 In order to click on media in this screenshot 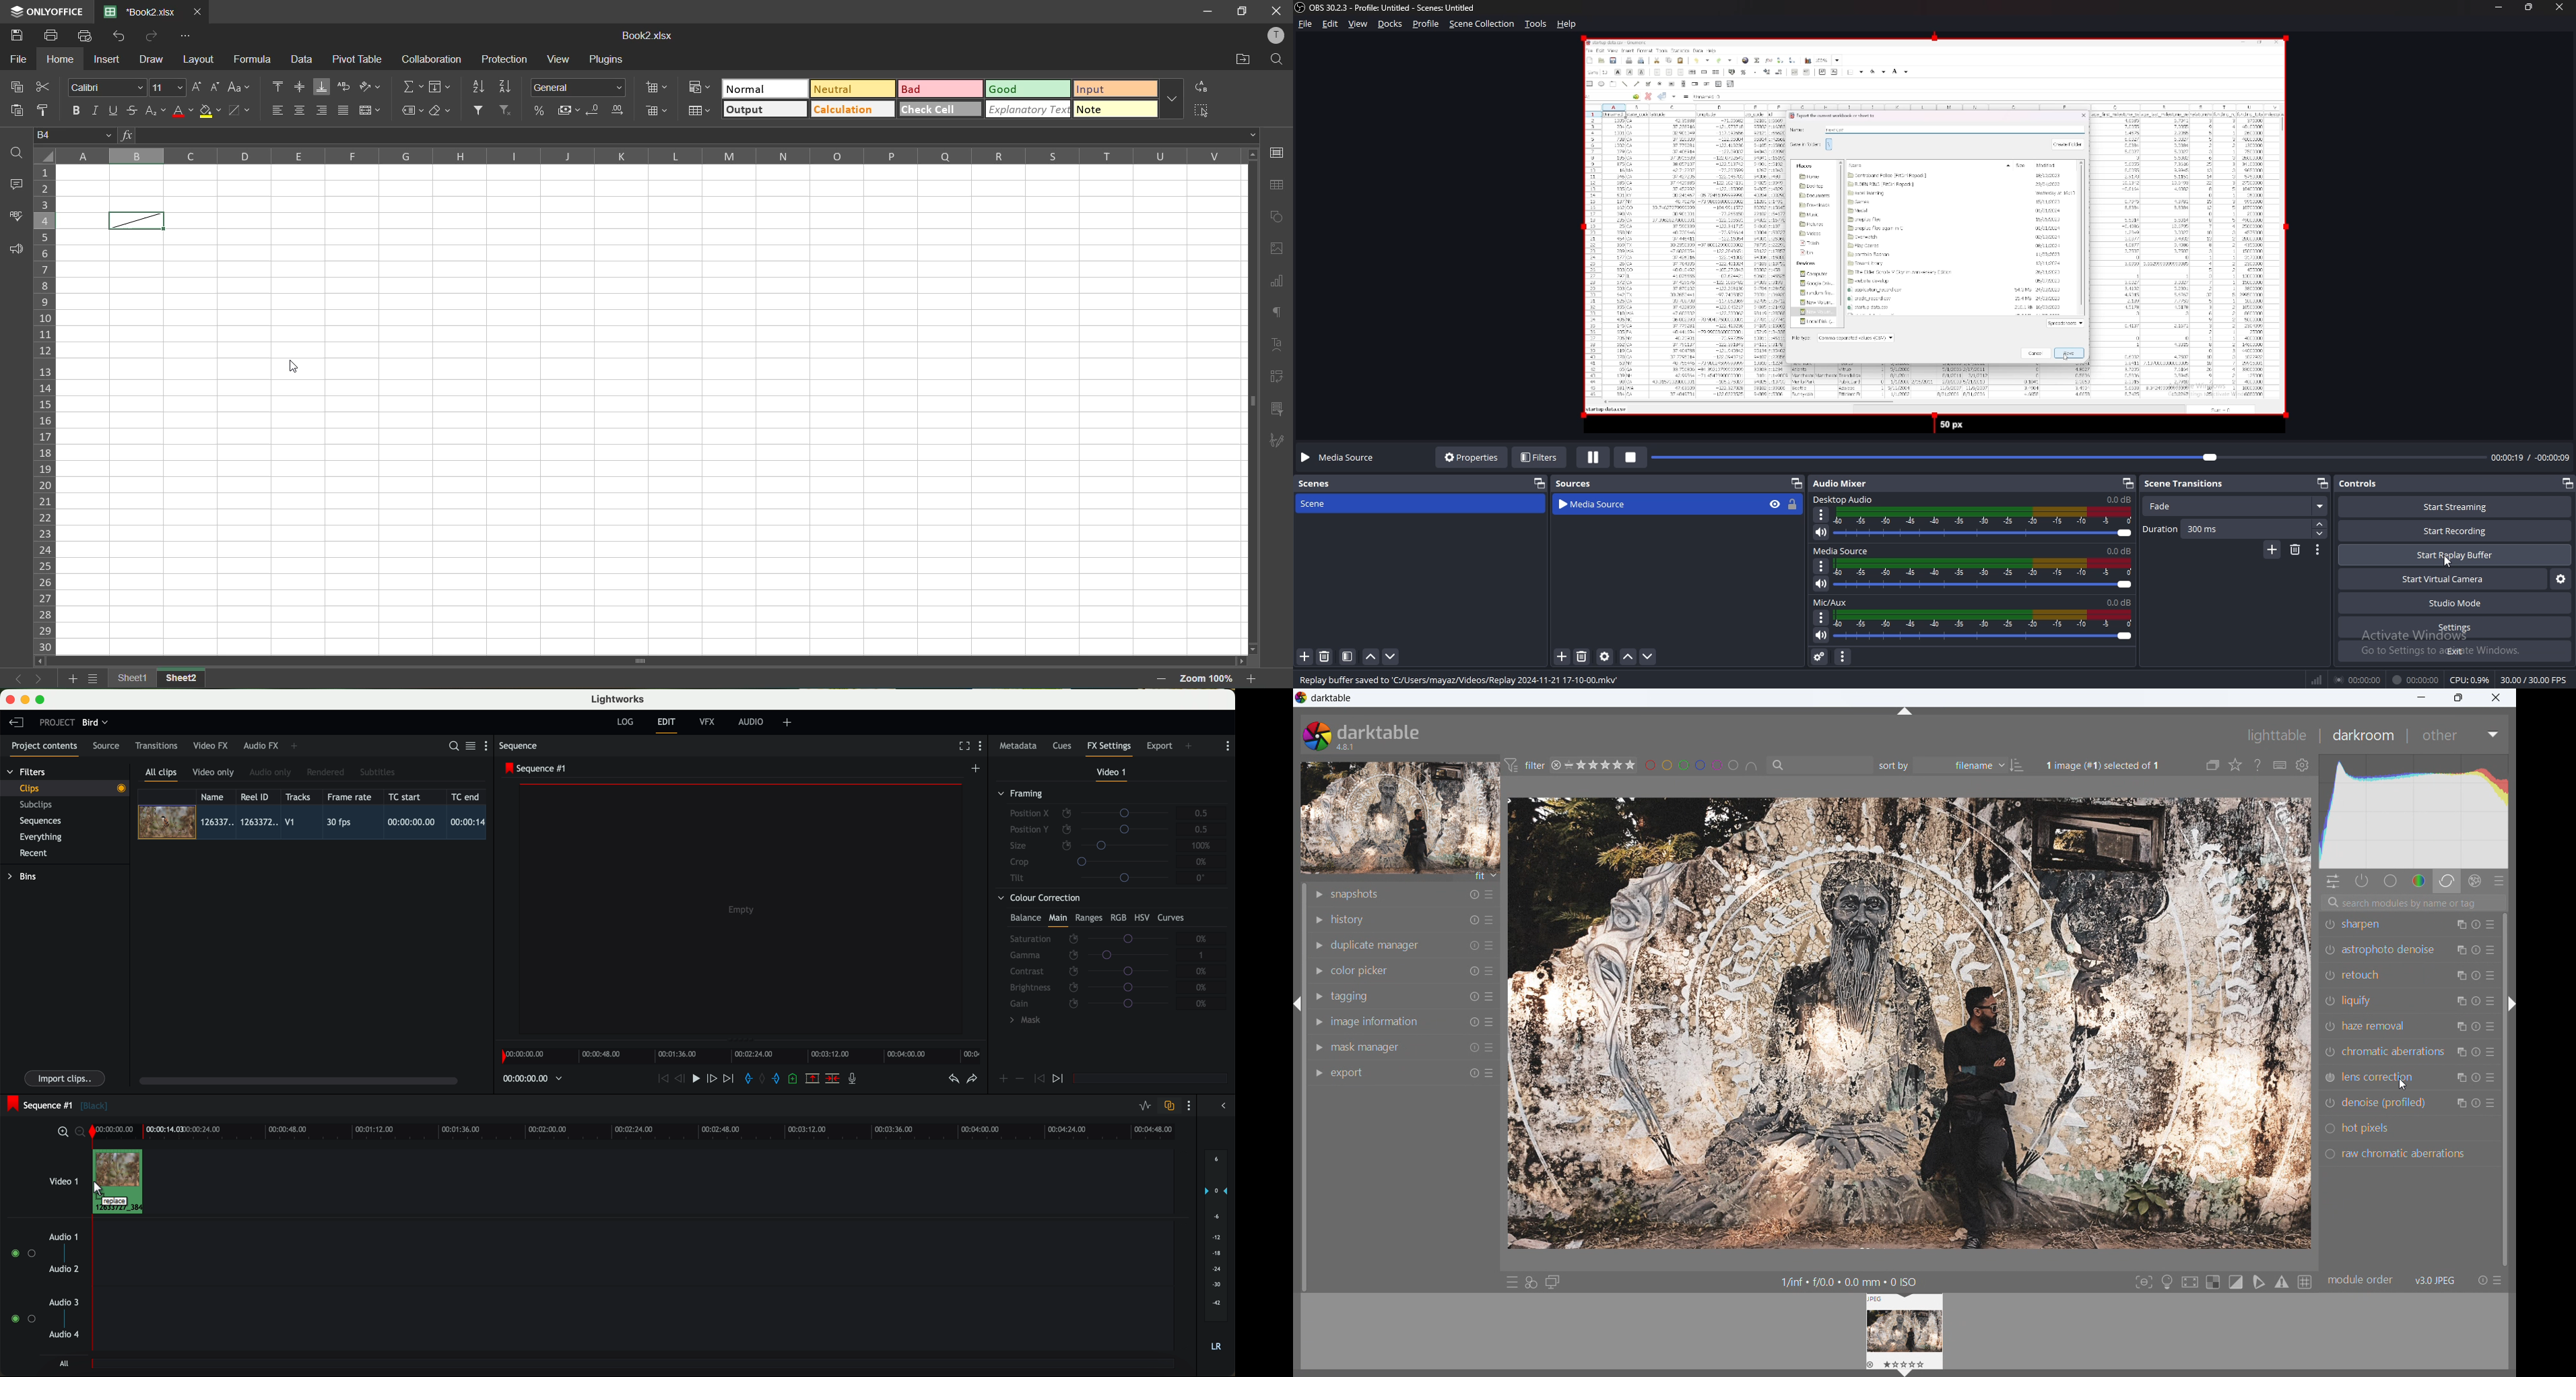, I will do `click(1928, 236)`.